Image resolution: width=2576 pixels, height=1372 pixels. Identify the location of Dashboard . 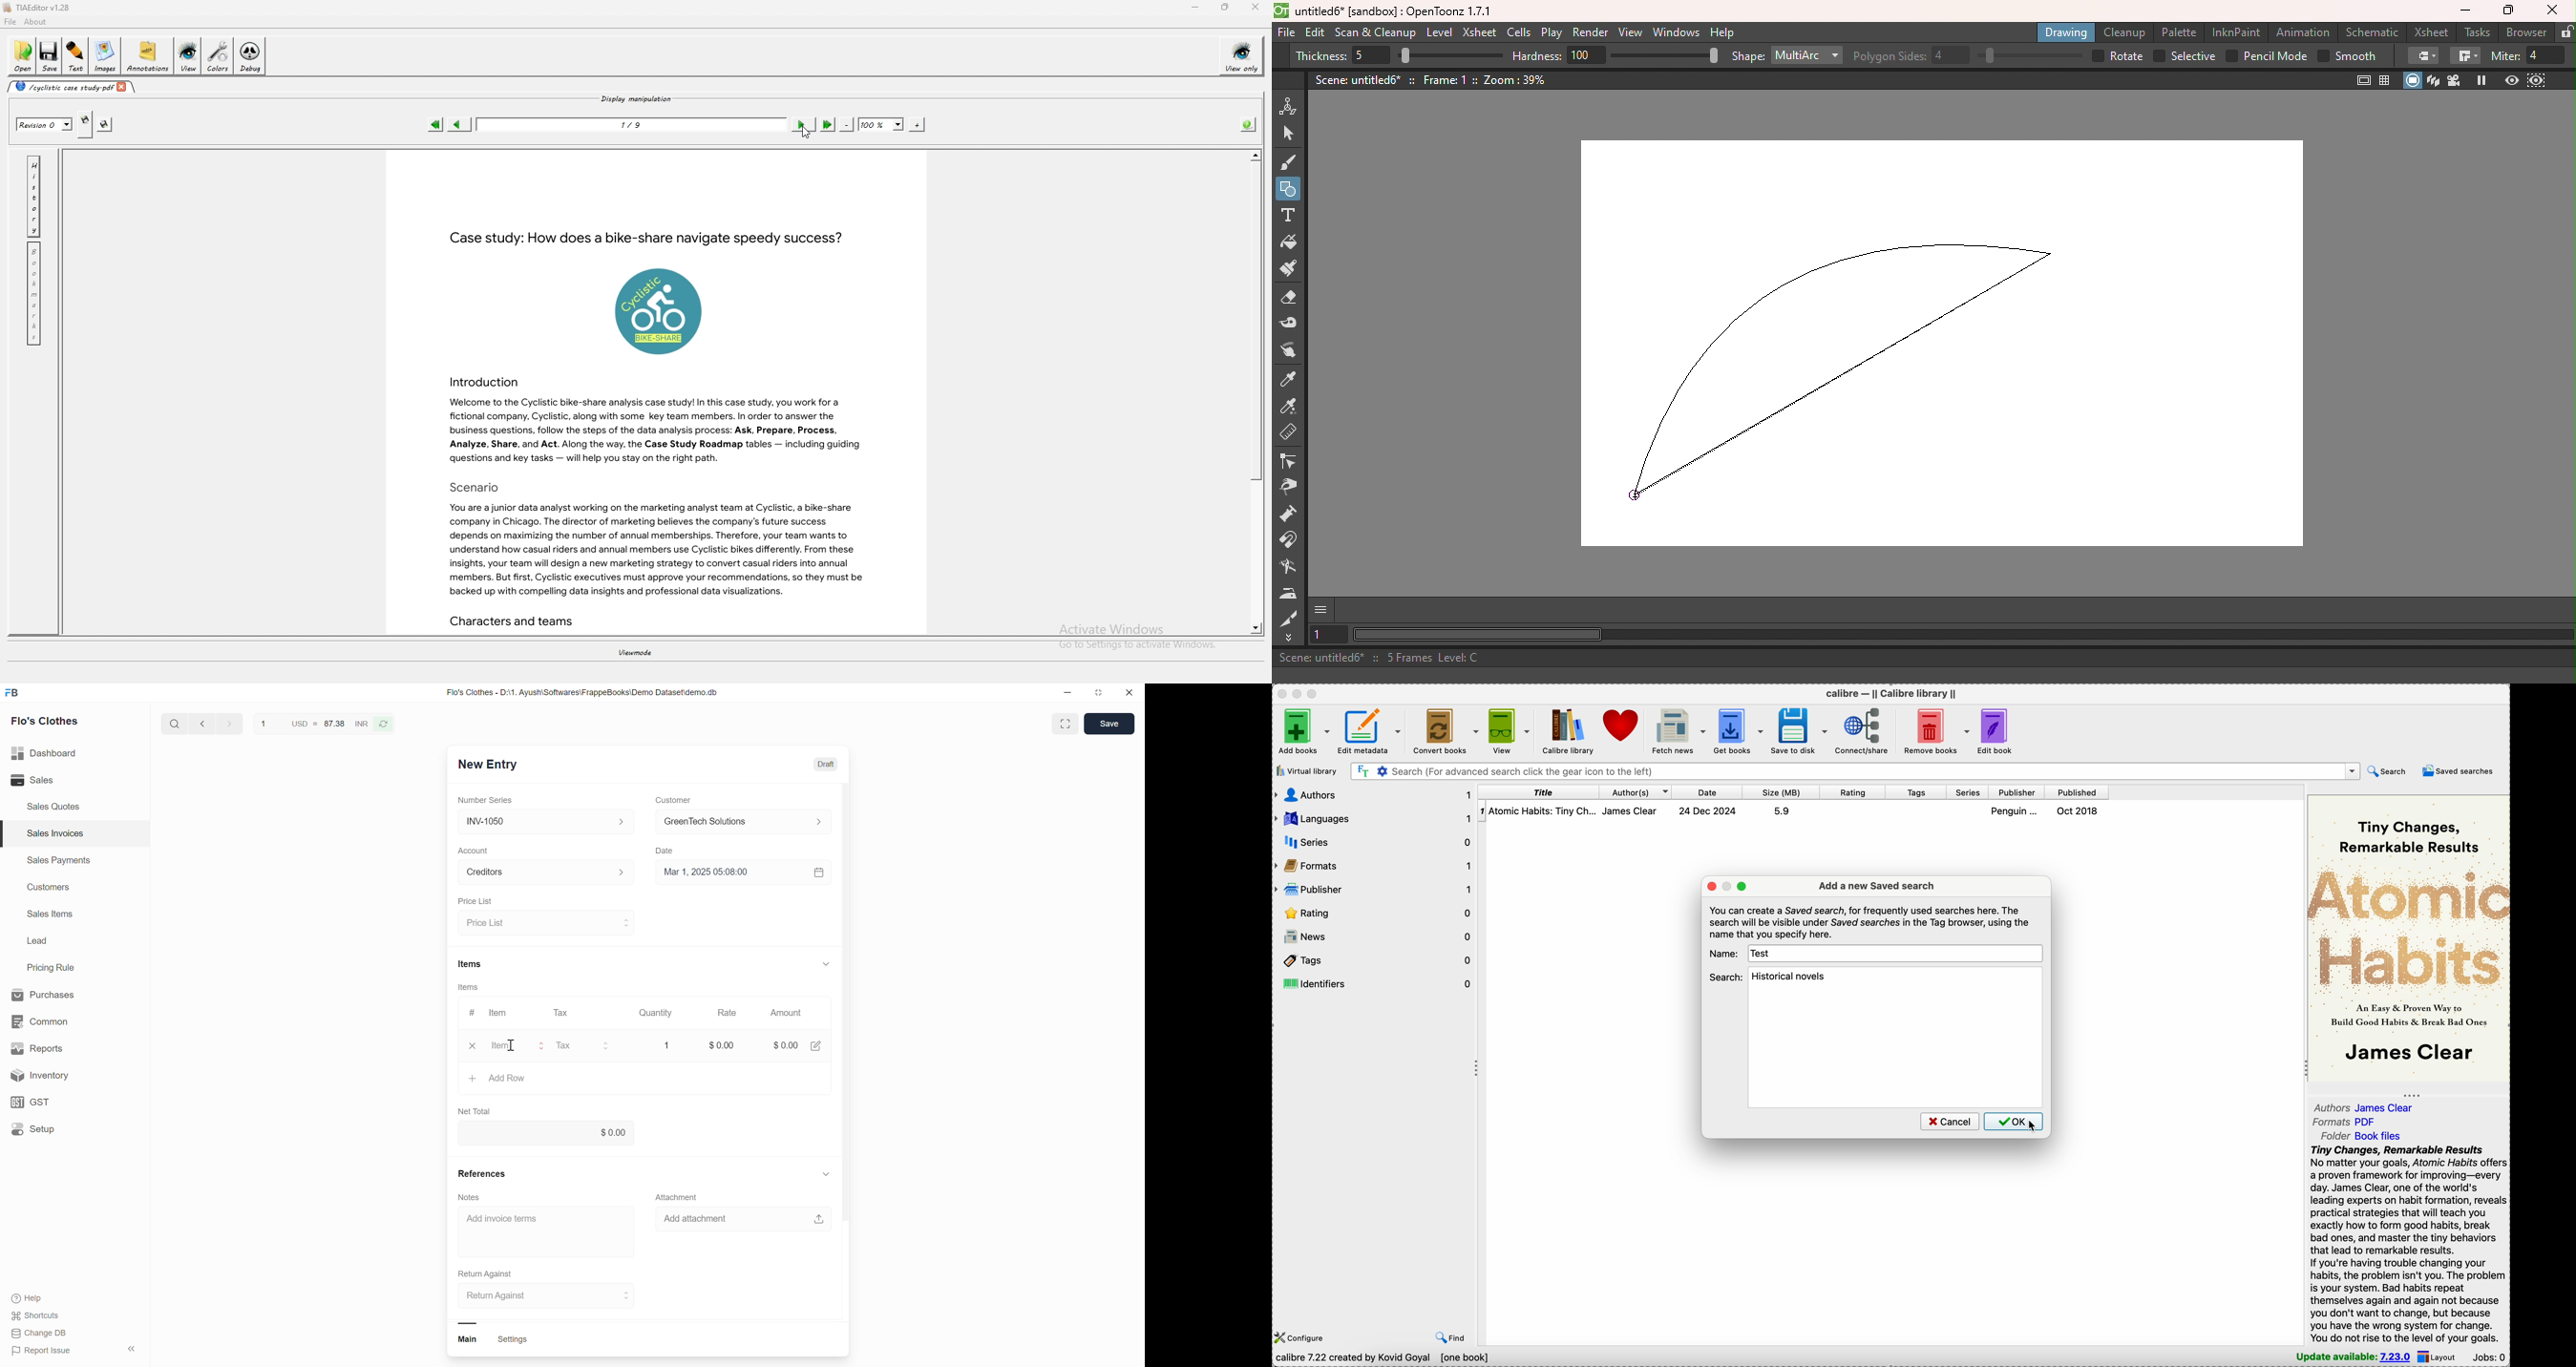
(60, 753).